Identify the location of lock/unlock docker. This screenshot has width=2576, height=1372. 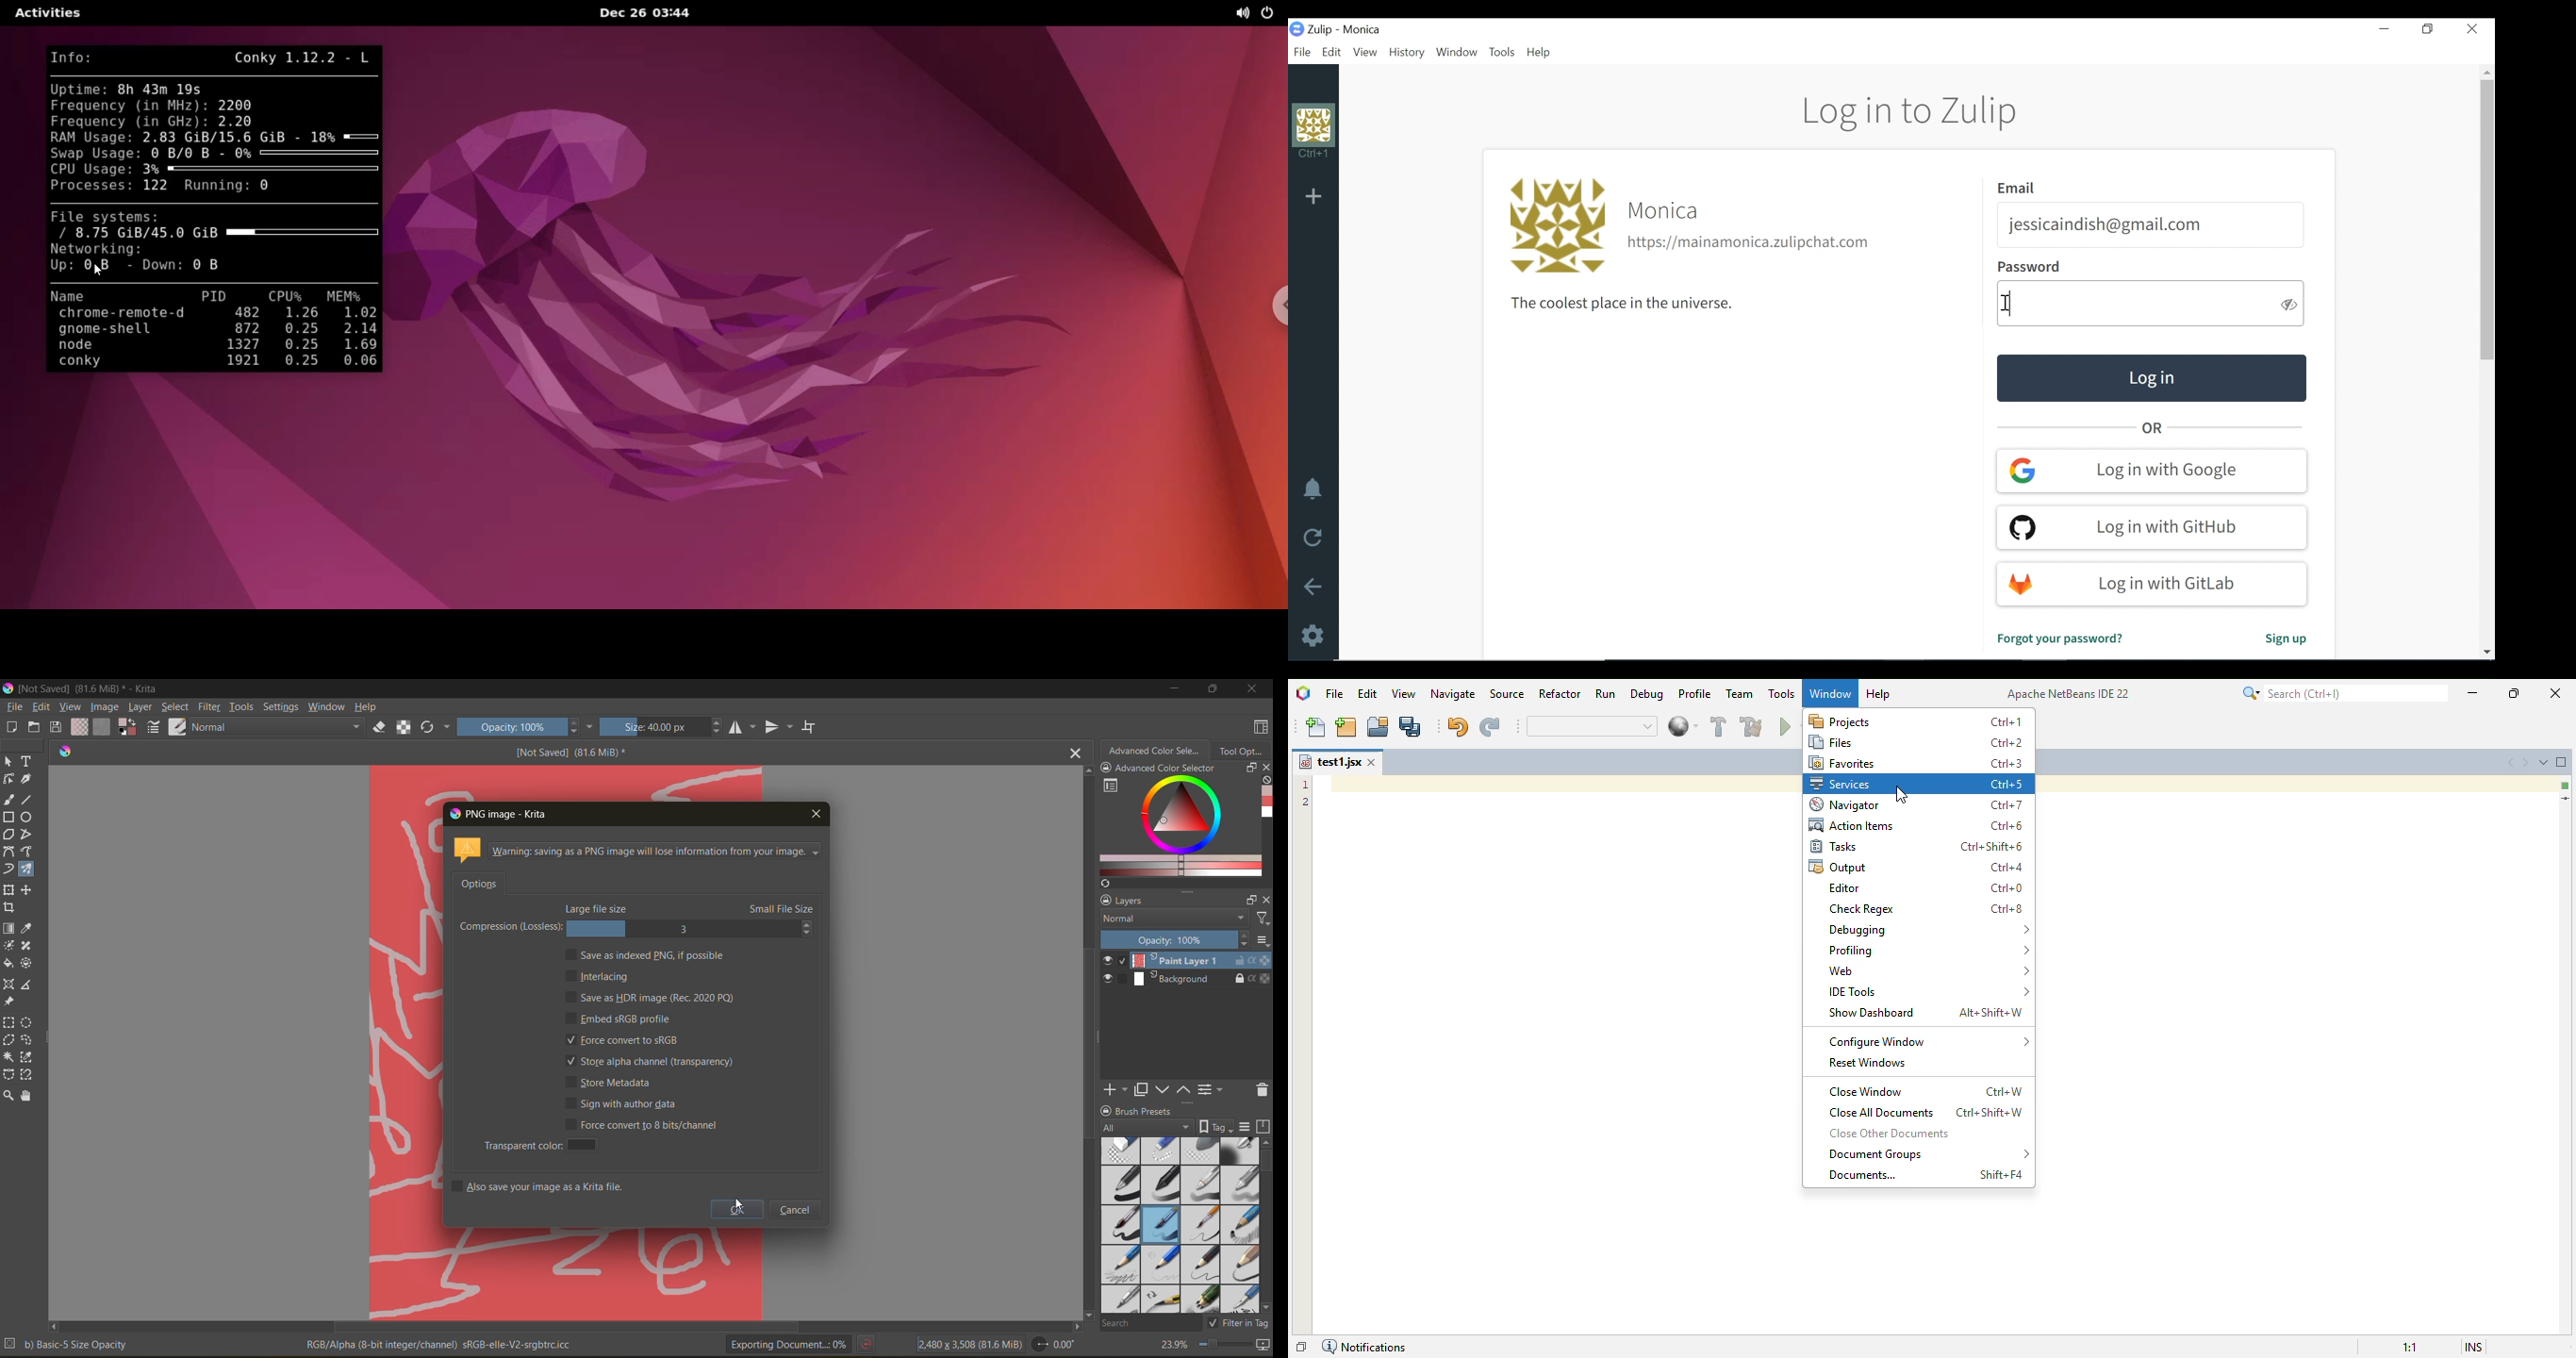
(1109, 769).